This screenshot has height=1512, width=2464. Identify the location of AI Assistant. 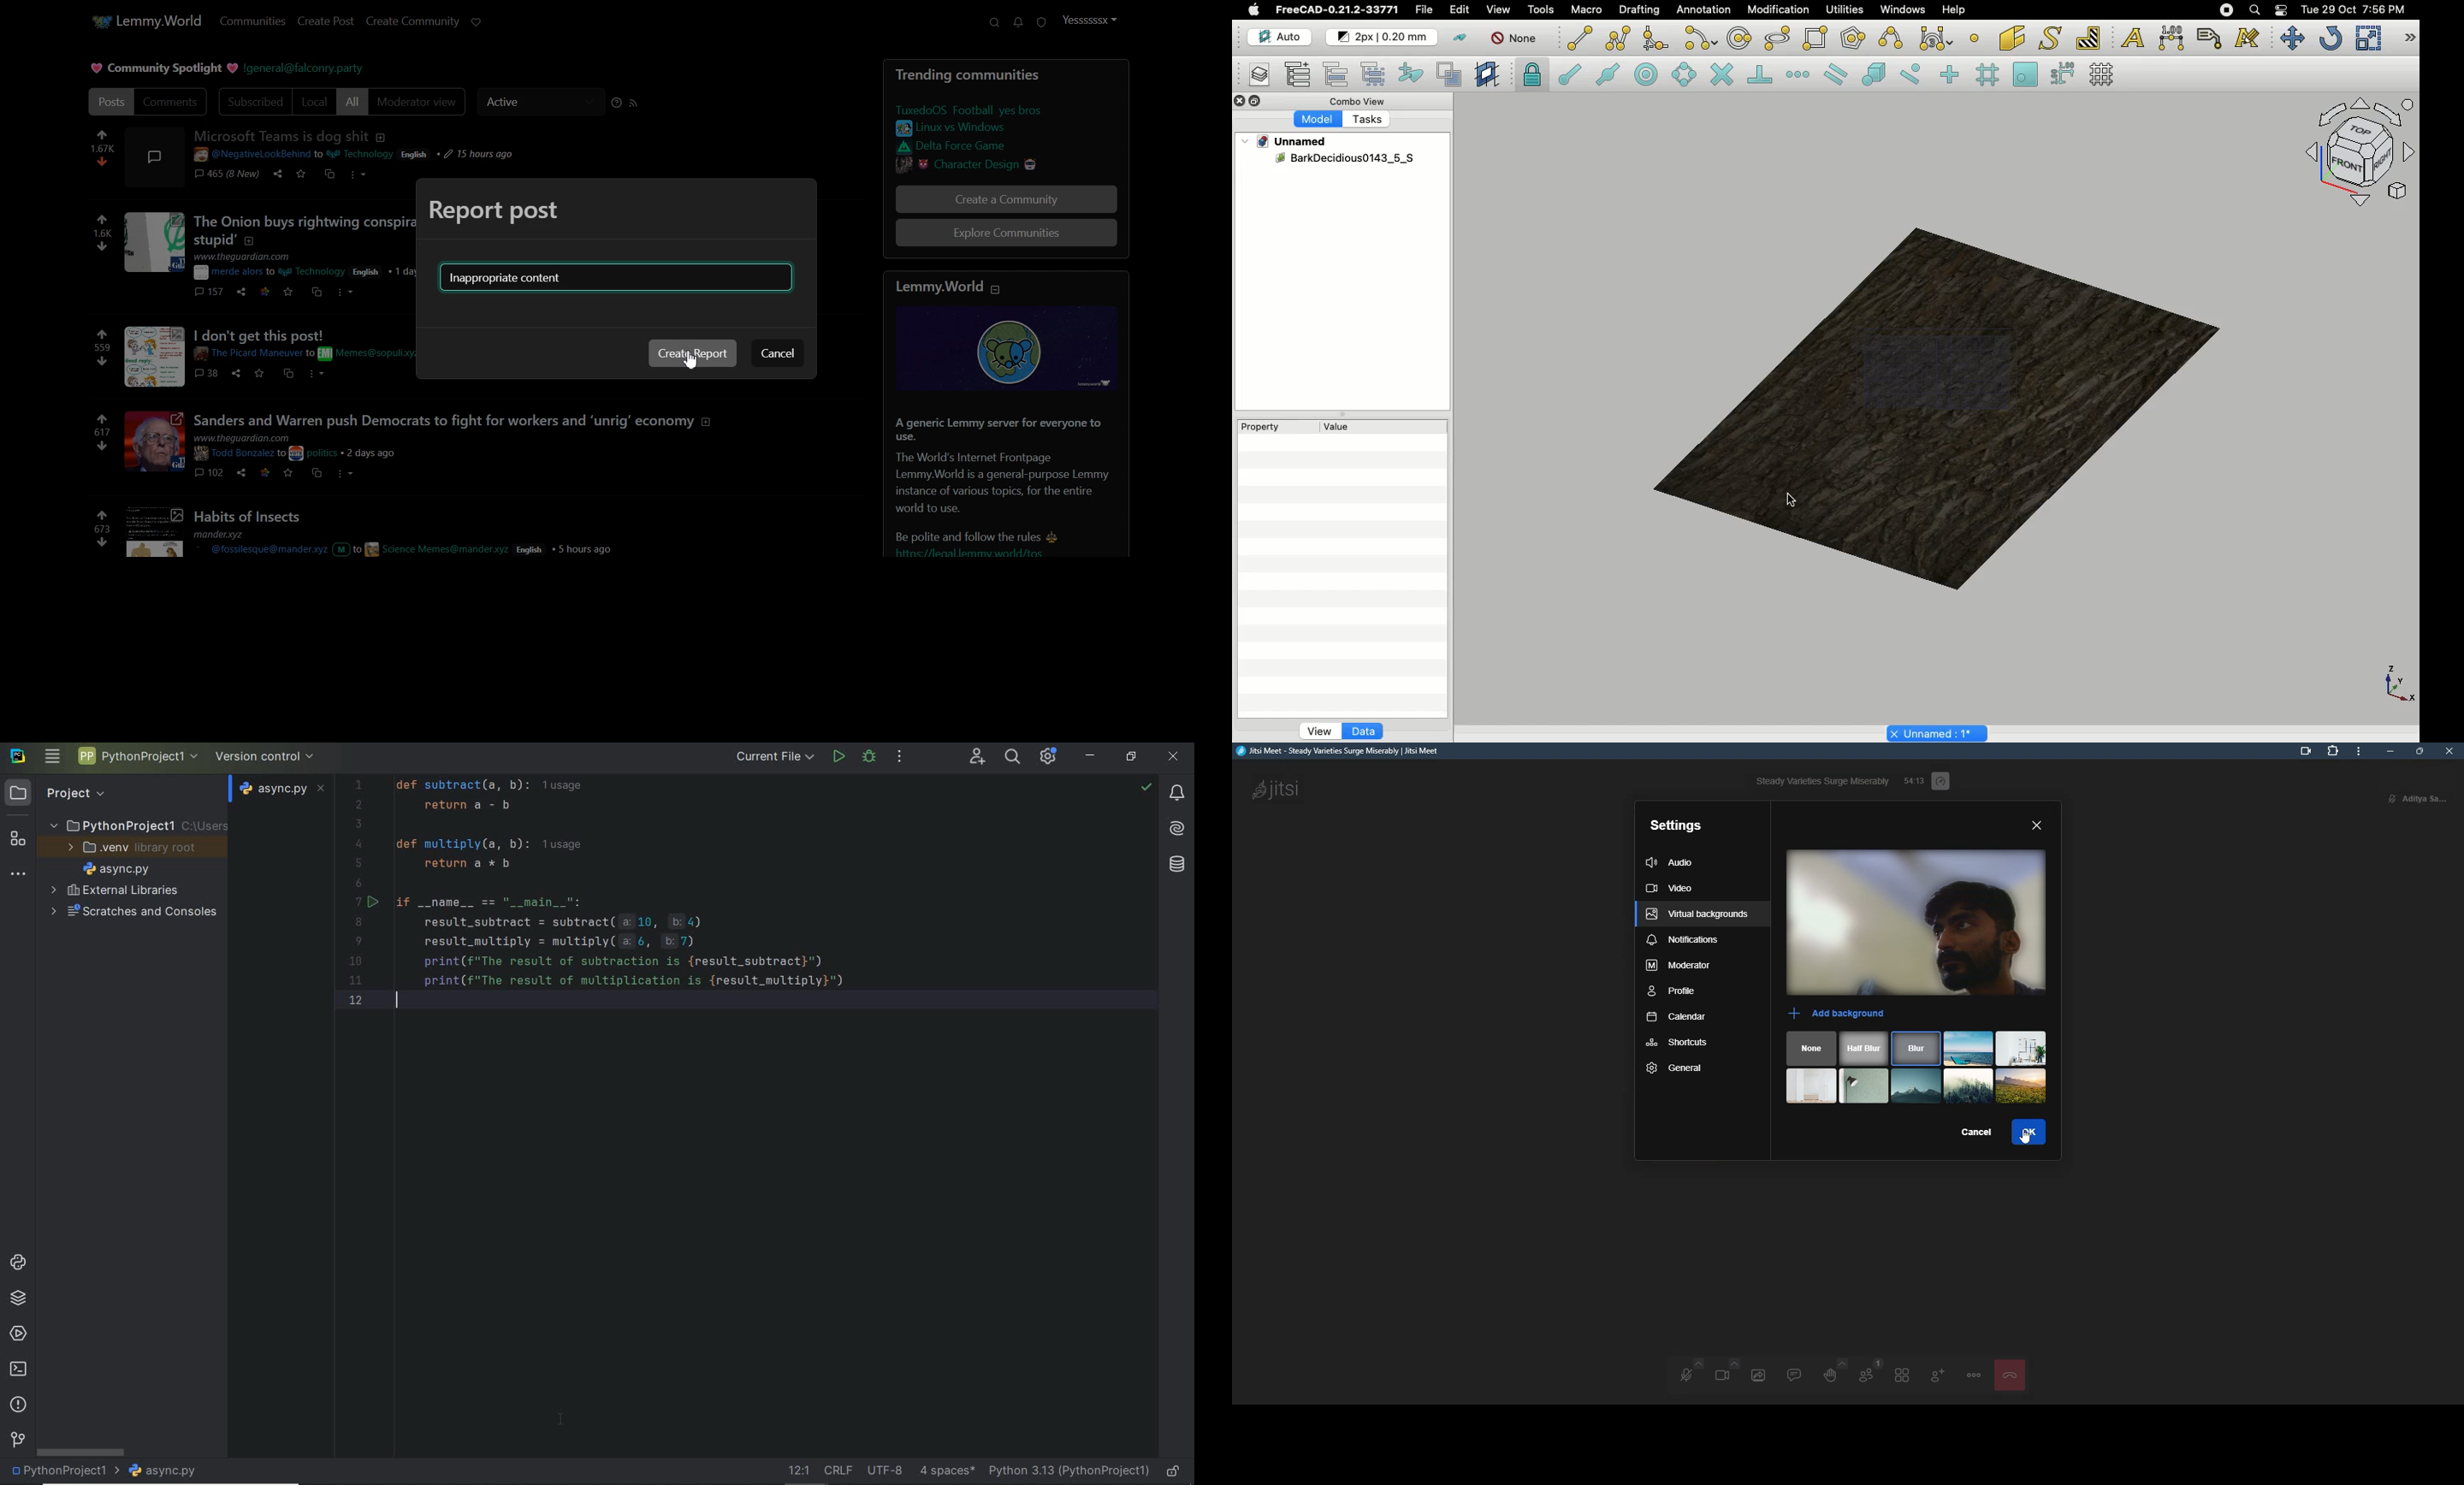
(1174, 829).